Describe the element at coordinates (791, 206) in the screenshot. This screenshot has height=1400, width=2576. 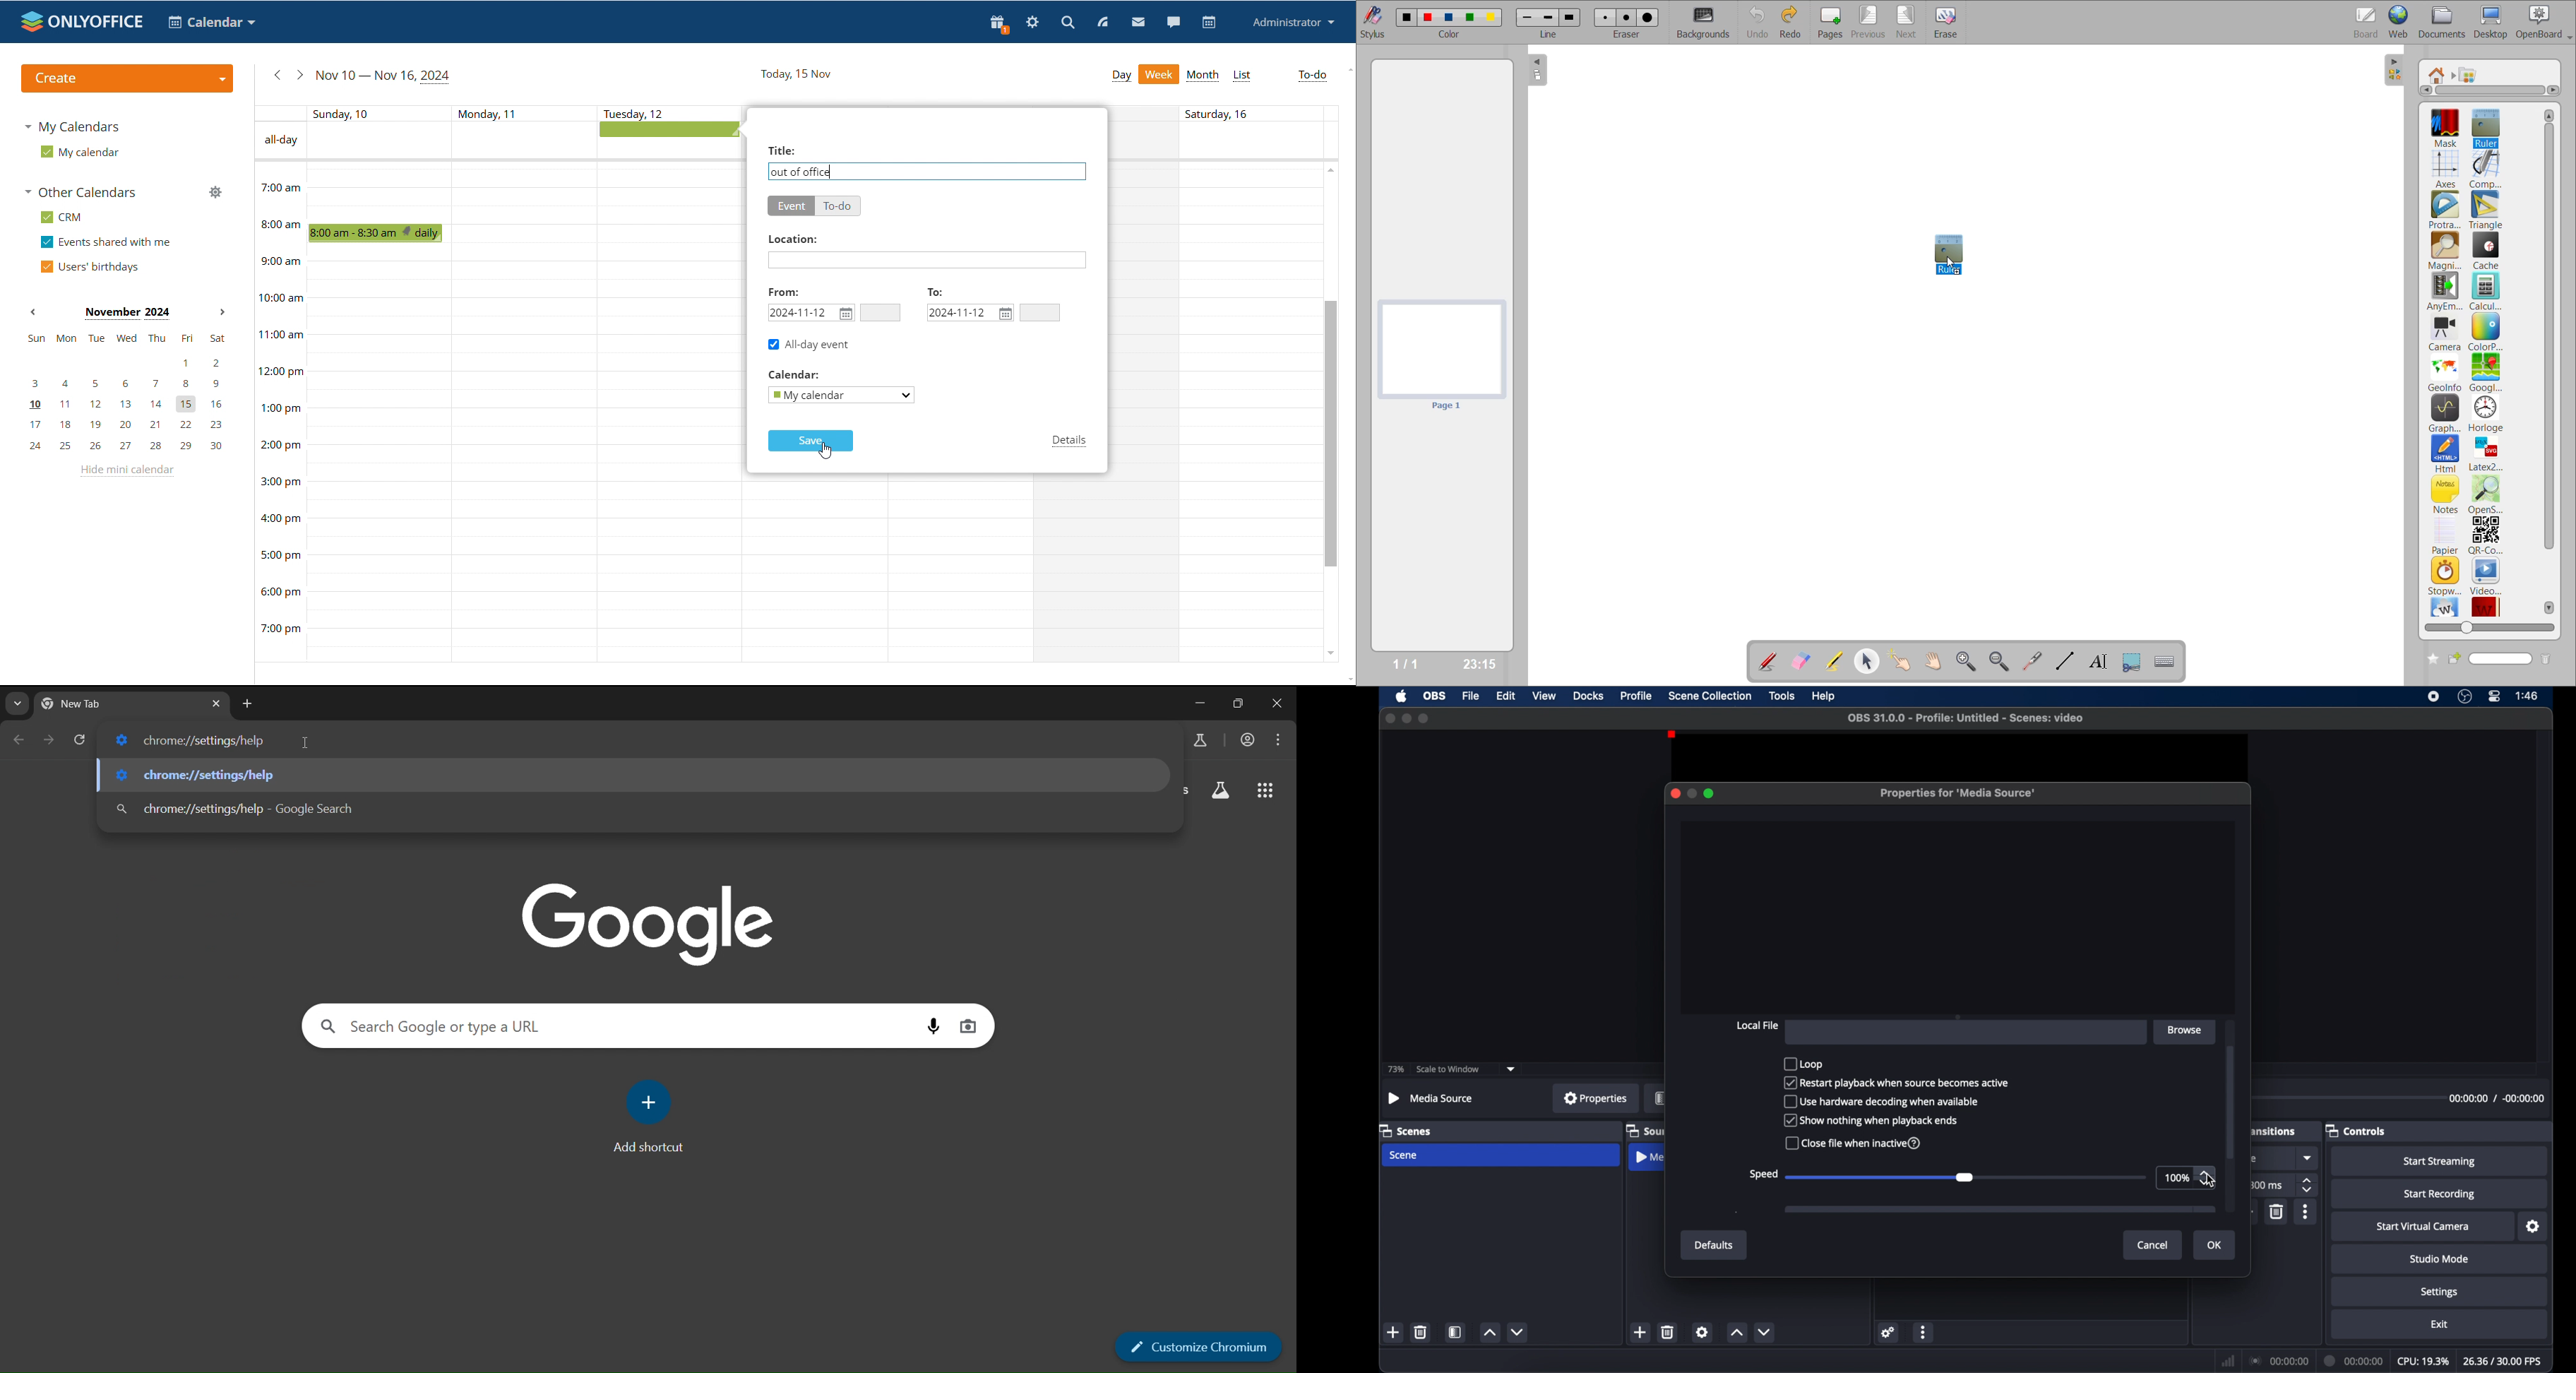
I see `event` at that location.